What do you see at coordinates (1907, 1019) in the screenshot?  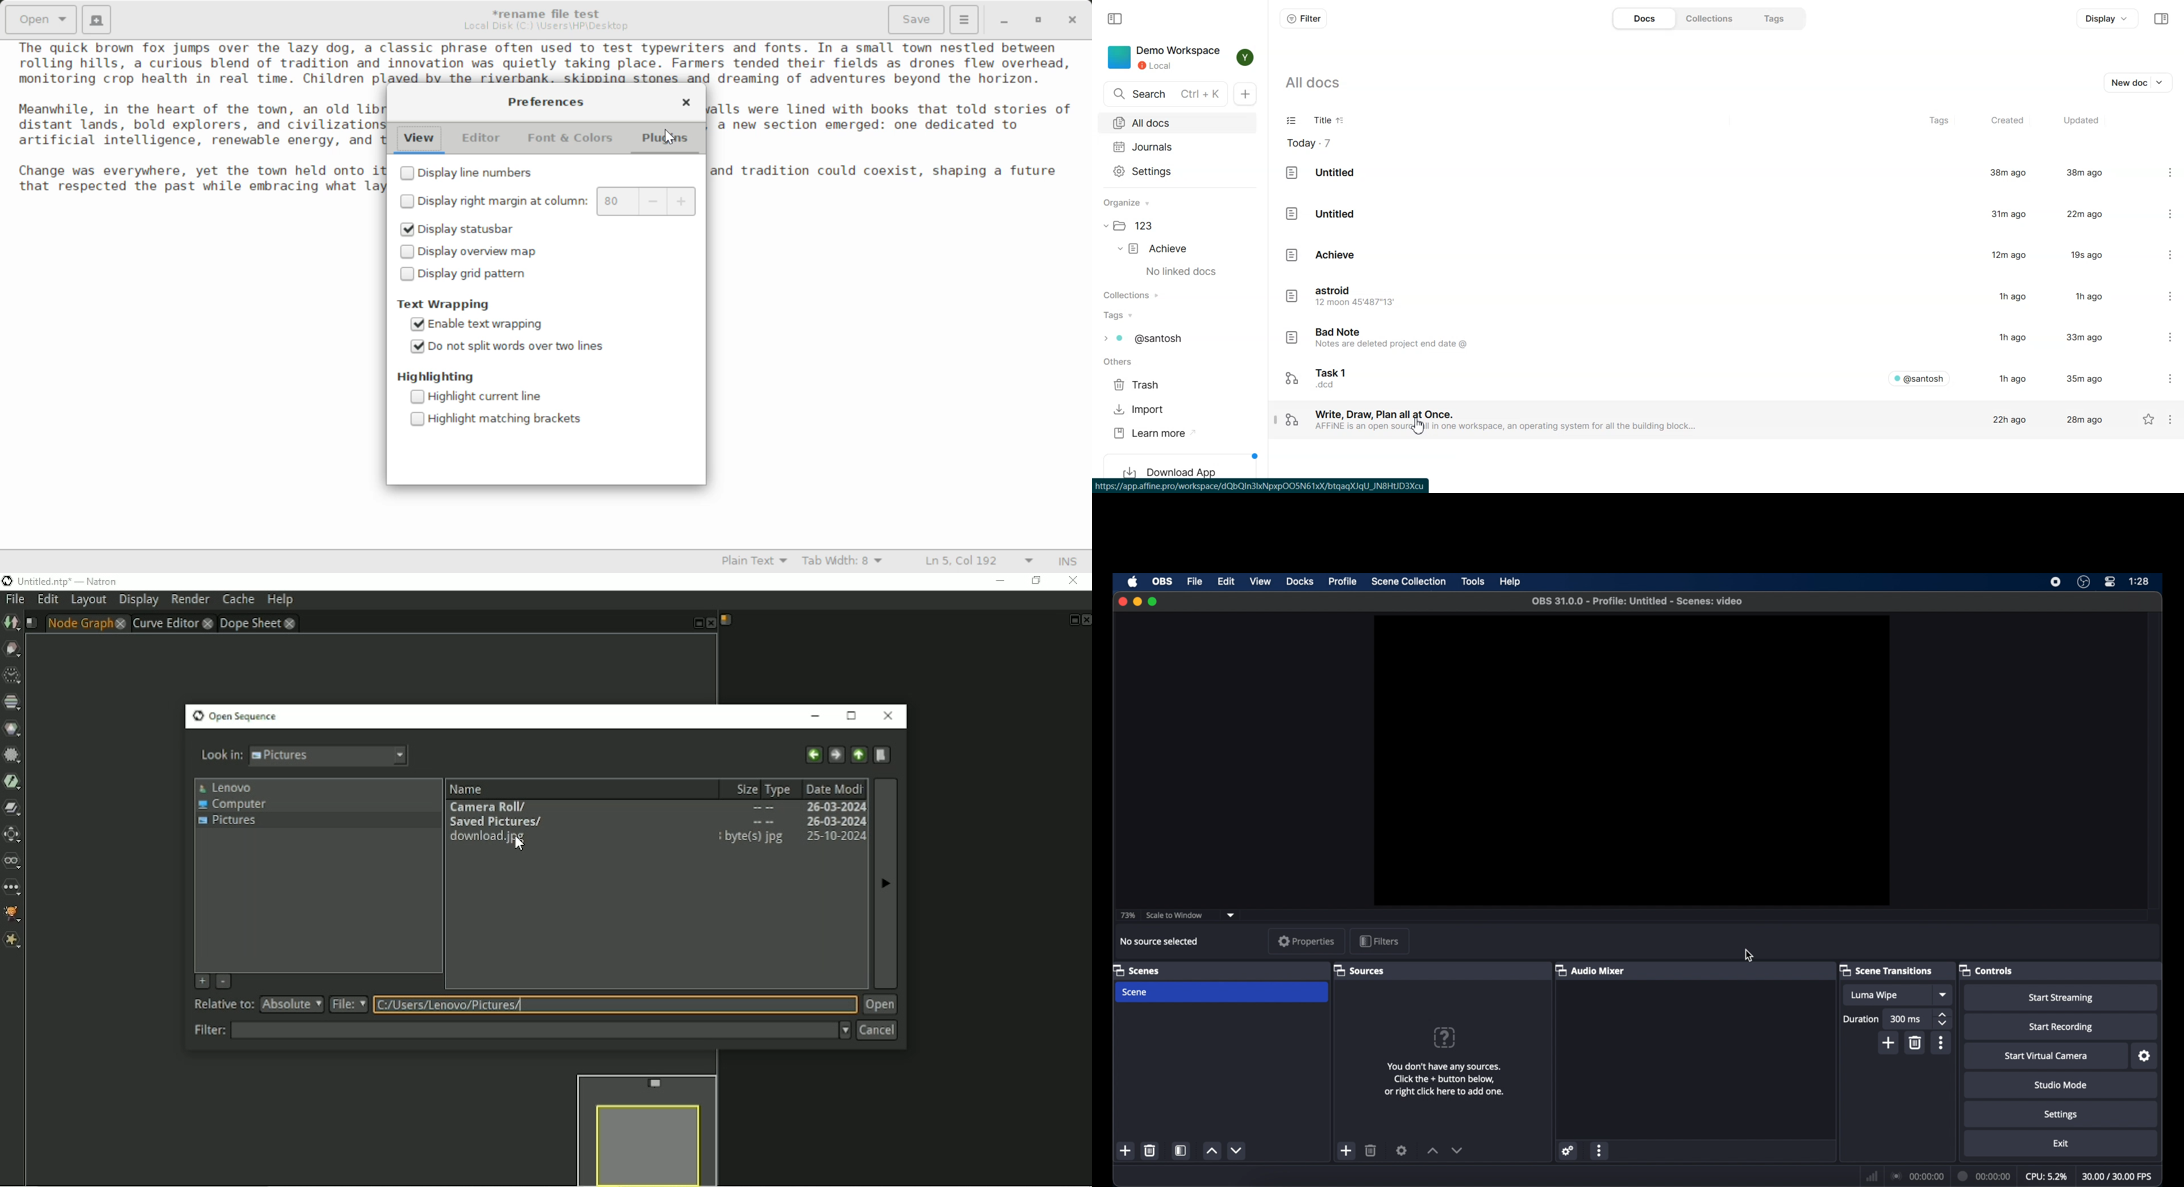 I see `300 ms` at bounding box center [1907, 1019].